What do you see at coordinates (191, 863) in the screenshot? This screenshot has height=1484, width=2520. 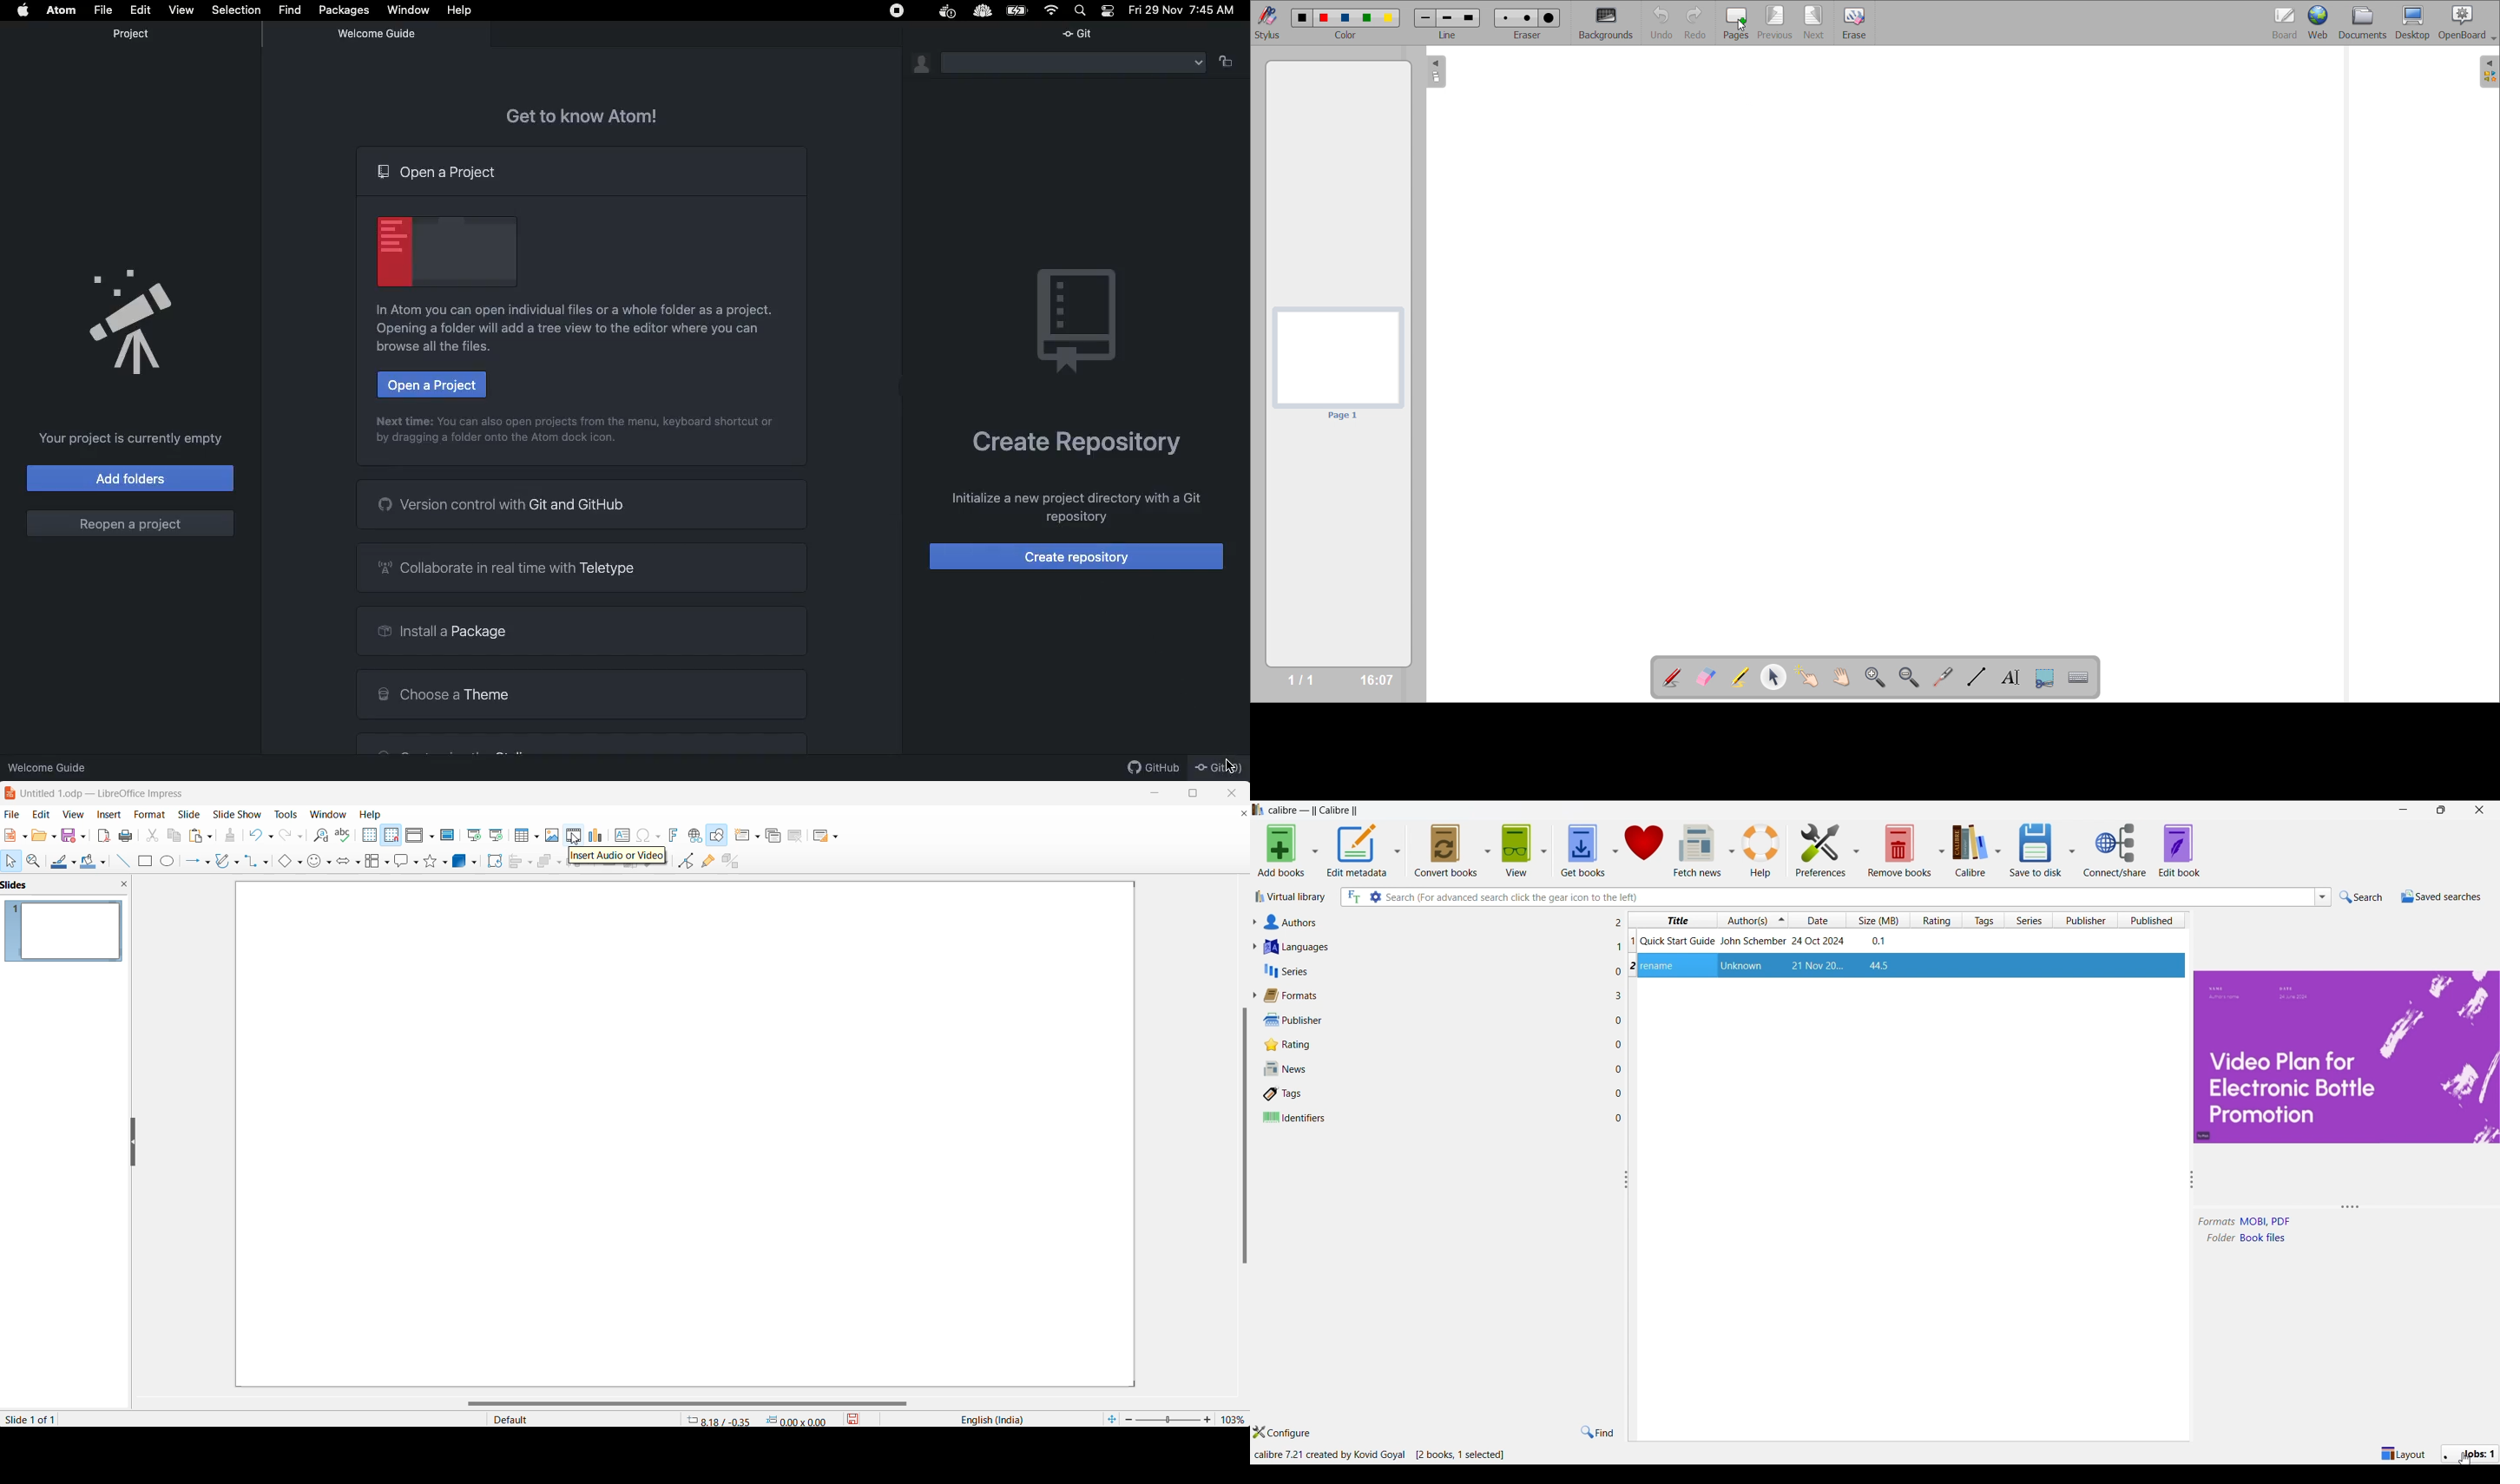 I see `lines and arrow` at bounding box center [191, 863].